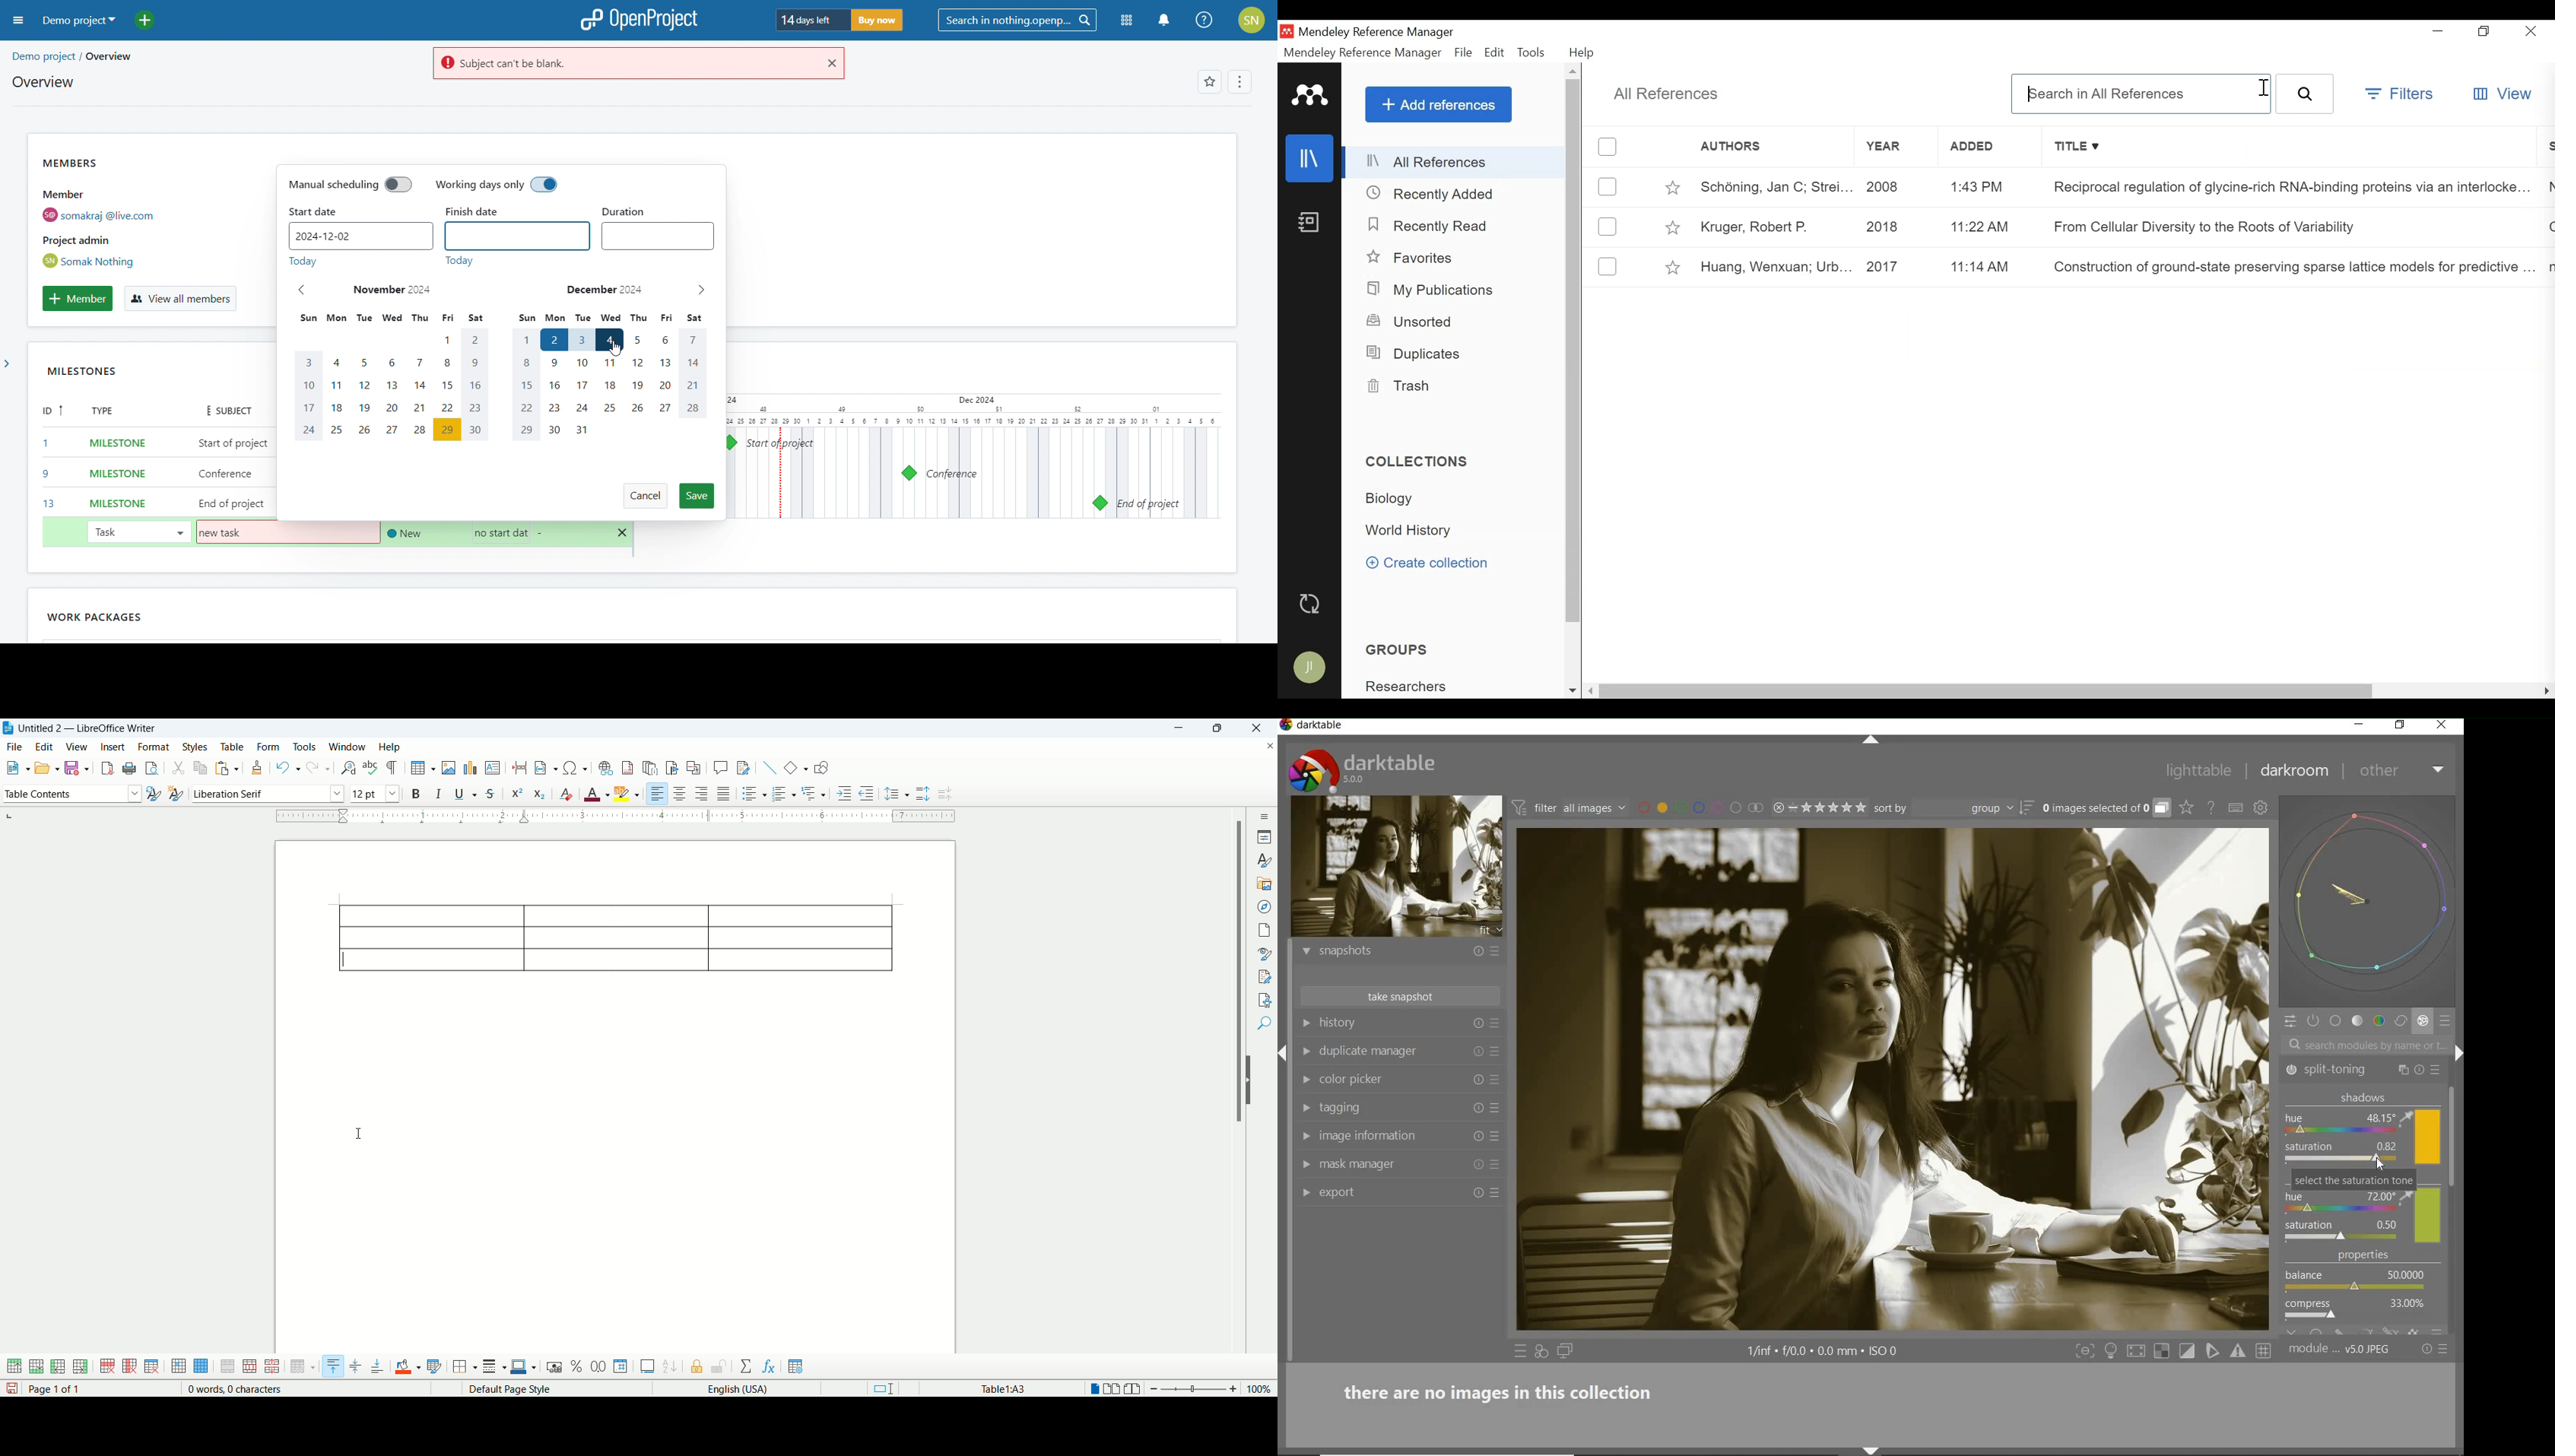 This screenshot has width=2576, height=1456. Describe the element at coordinates (1397, 867) in the screenshot. I see `image preview` at that location.